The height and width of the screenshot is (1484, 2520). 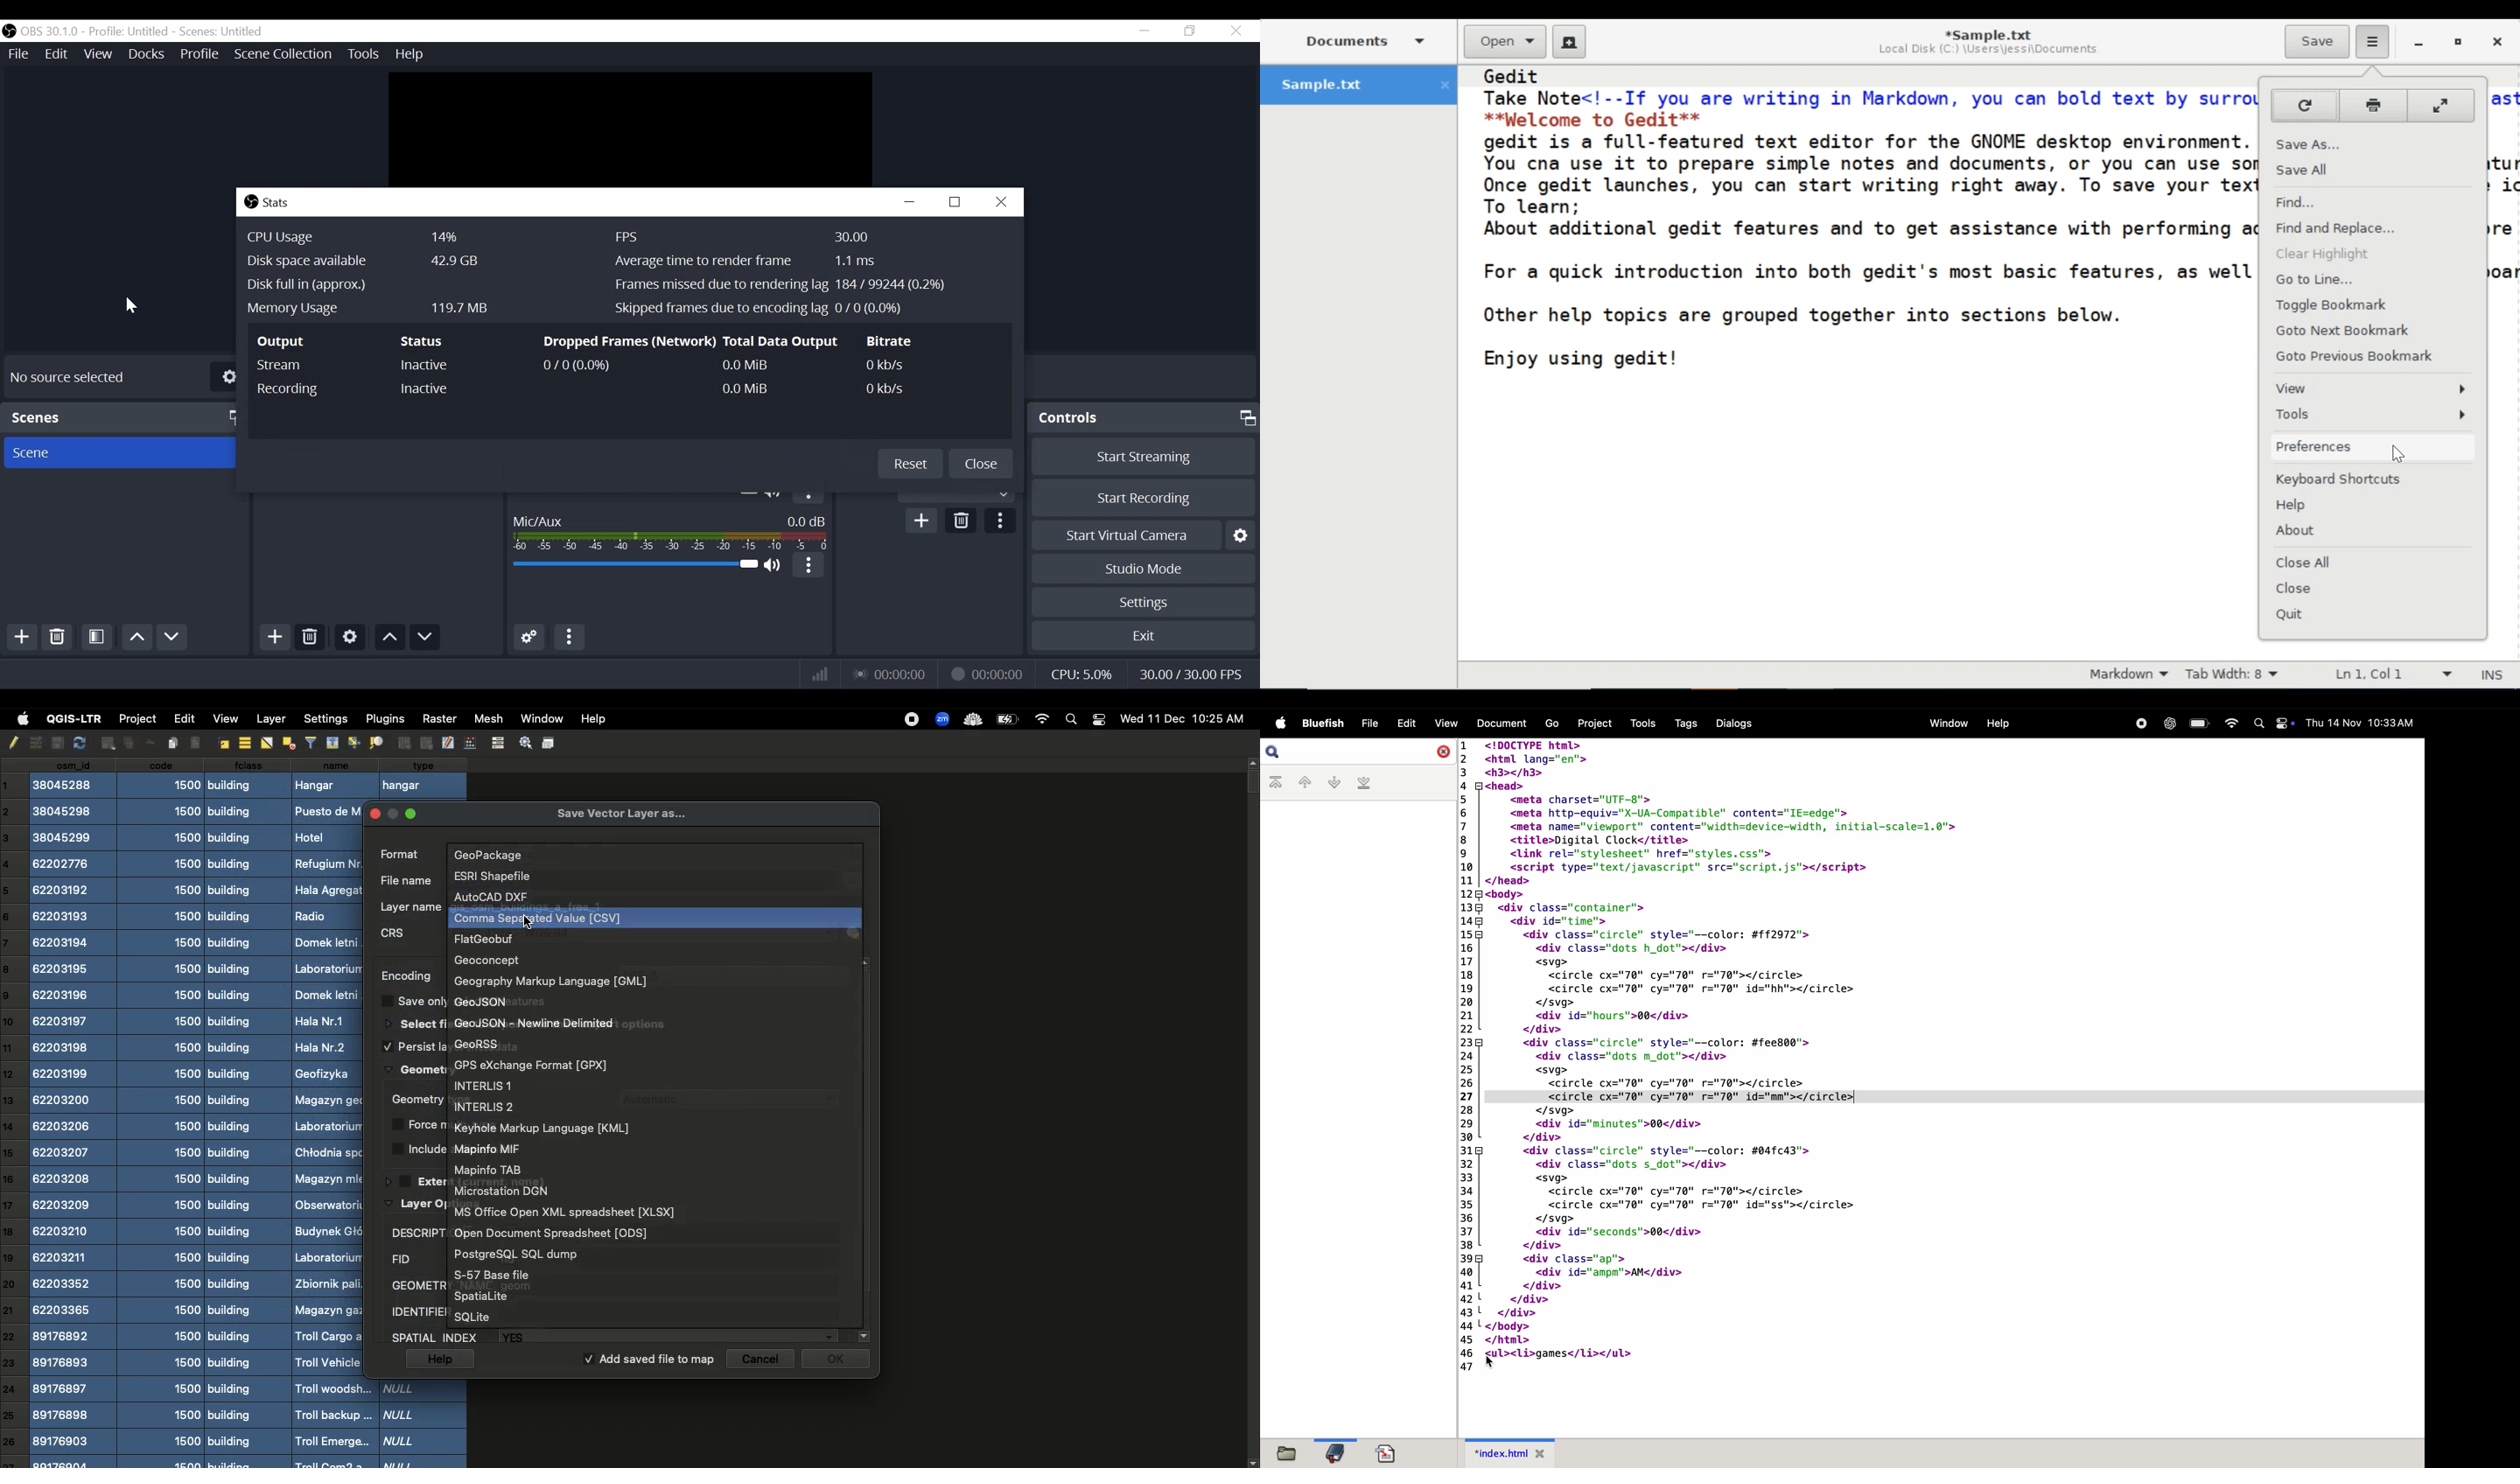 I want to click on Studio Mode, so click(x=1144, y=570).